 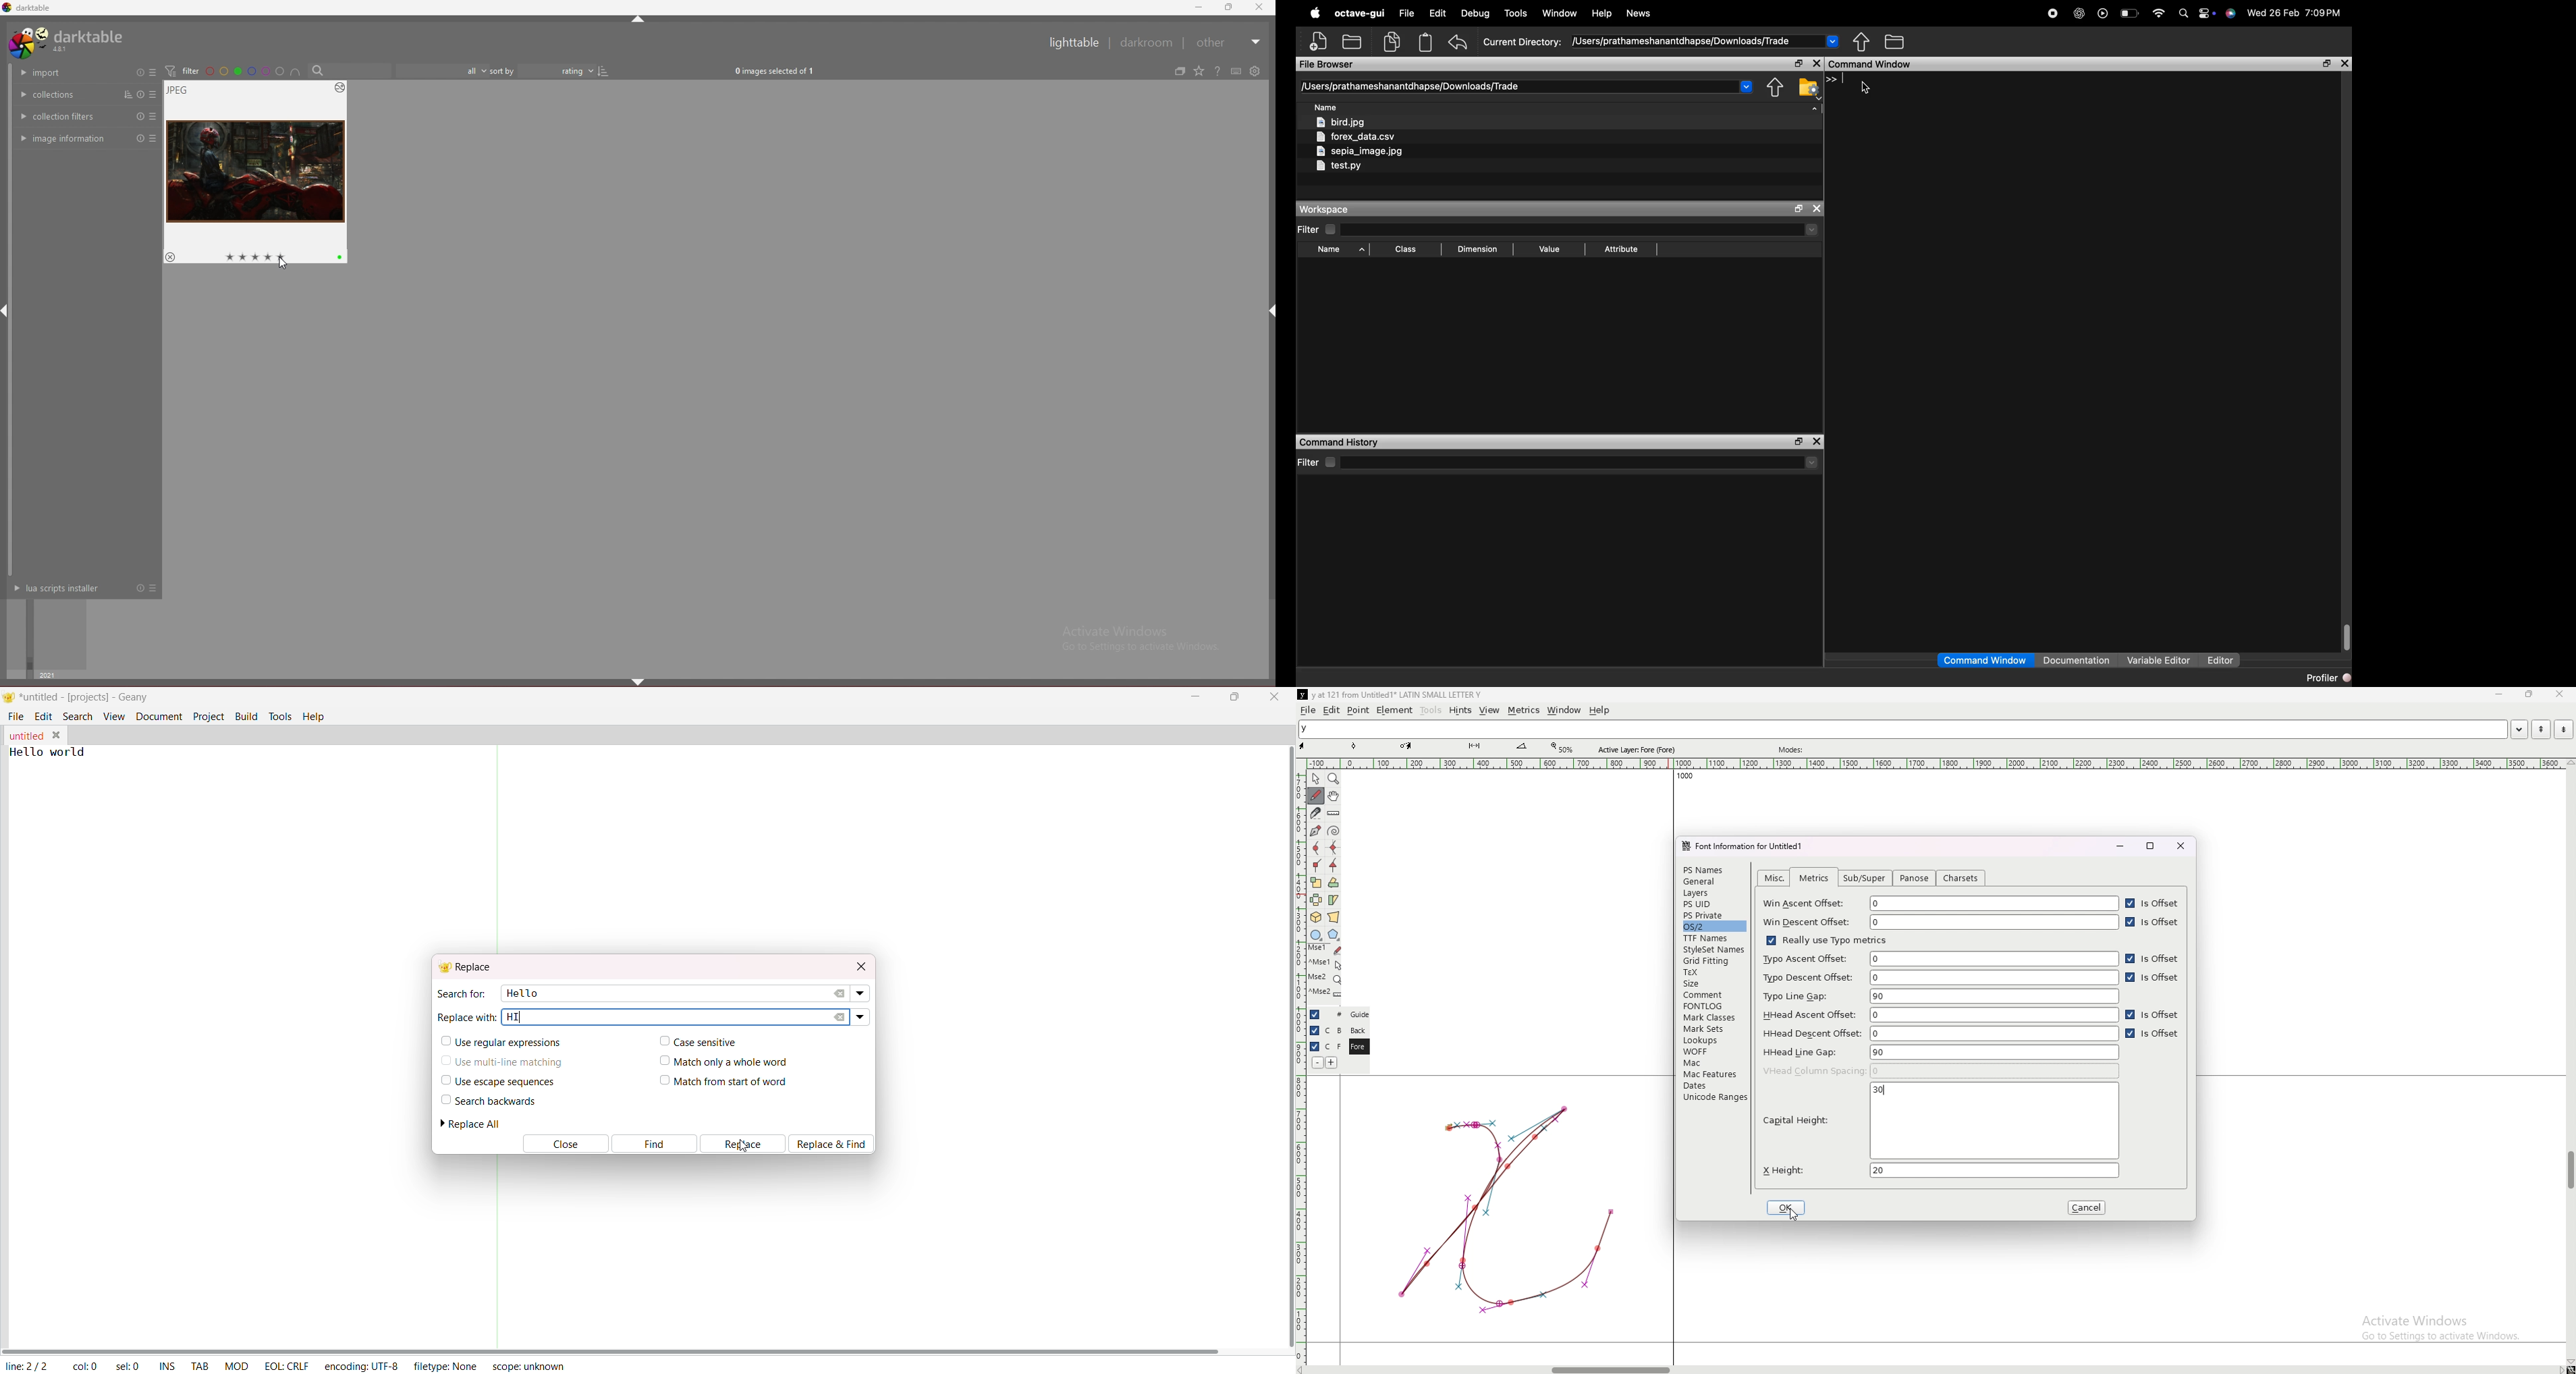 What do you see at coordinates (1334, 778) in the screenshot?
I see `magnify` at bounding box center [1334, 778].